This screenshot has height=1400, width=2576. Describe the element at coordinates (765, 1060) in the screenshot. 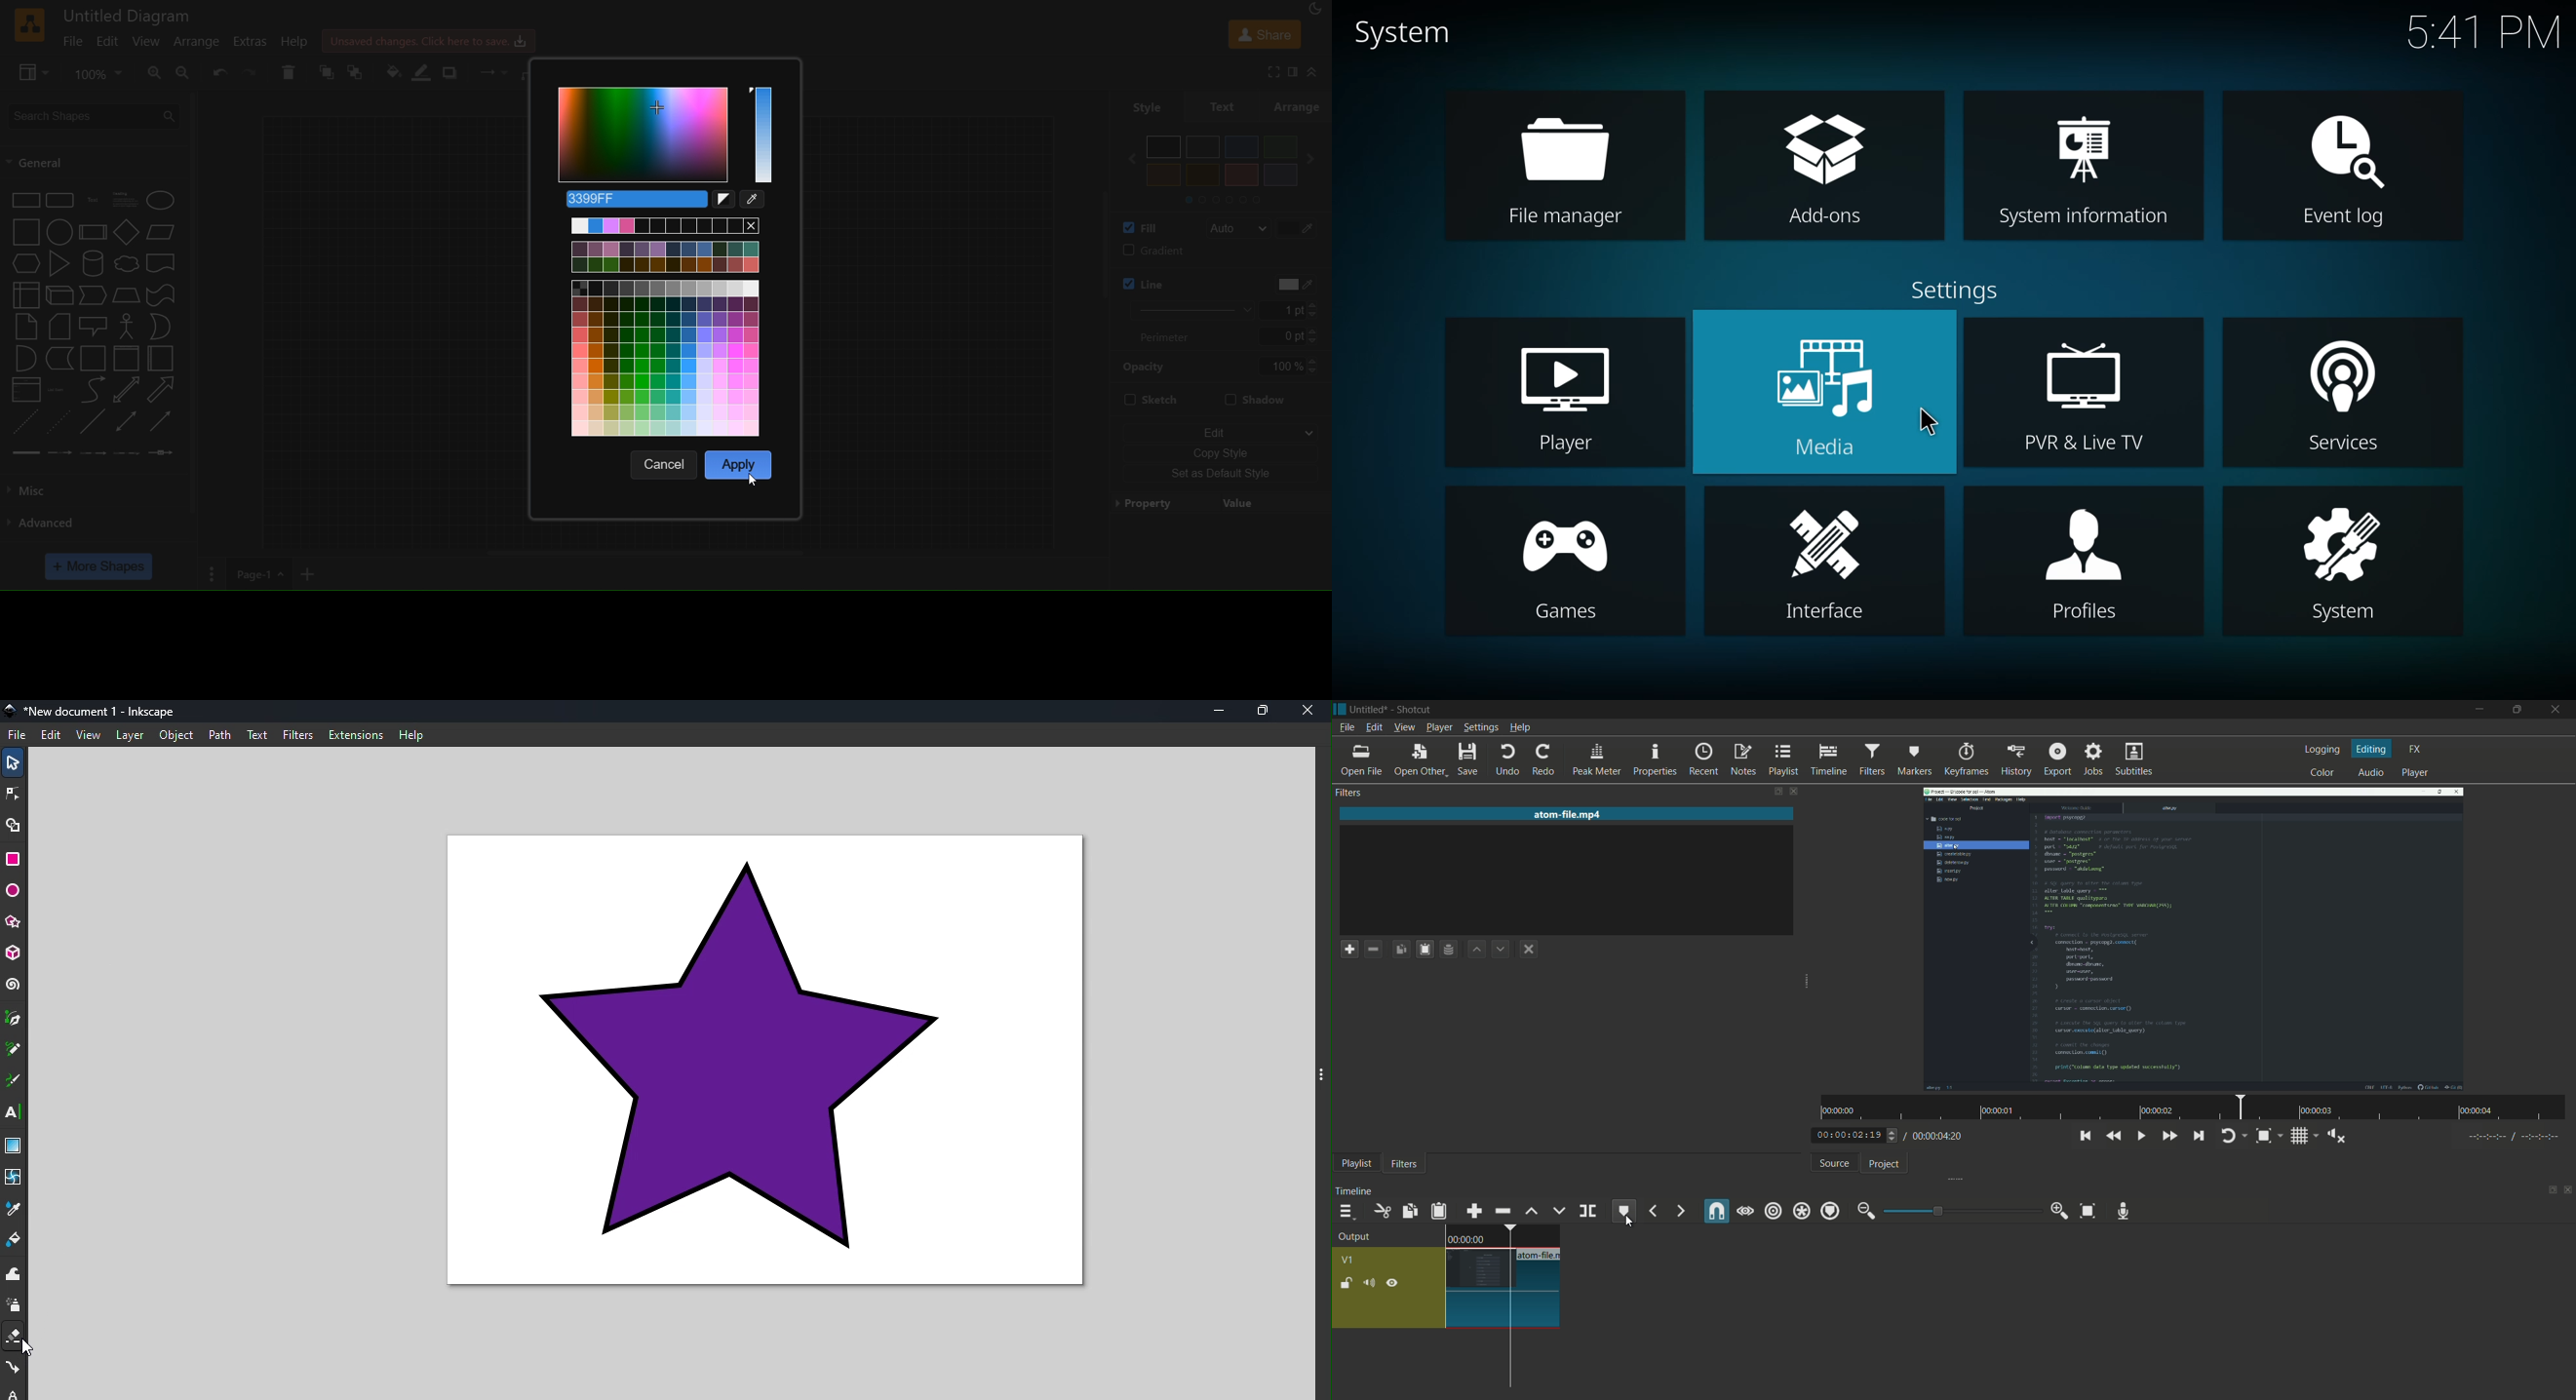

I see `canvas` at that location.